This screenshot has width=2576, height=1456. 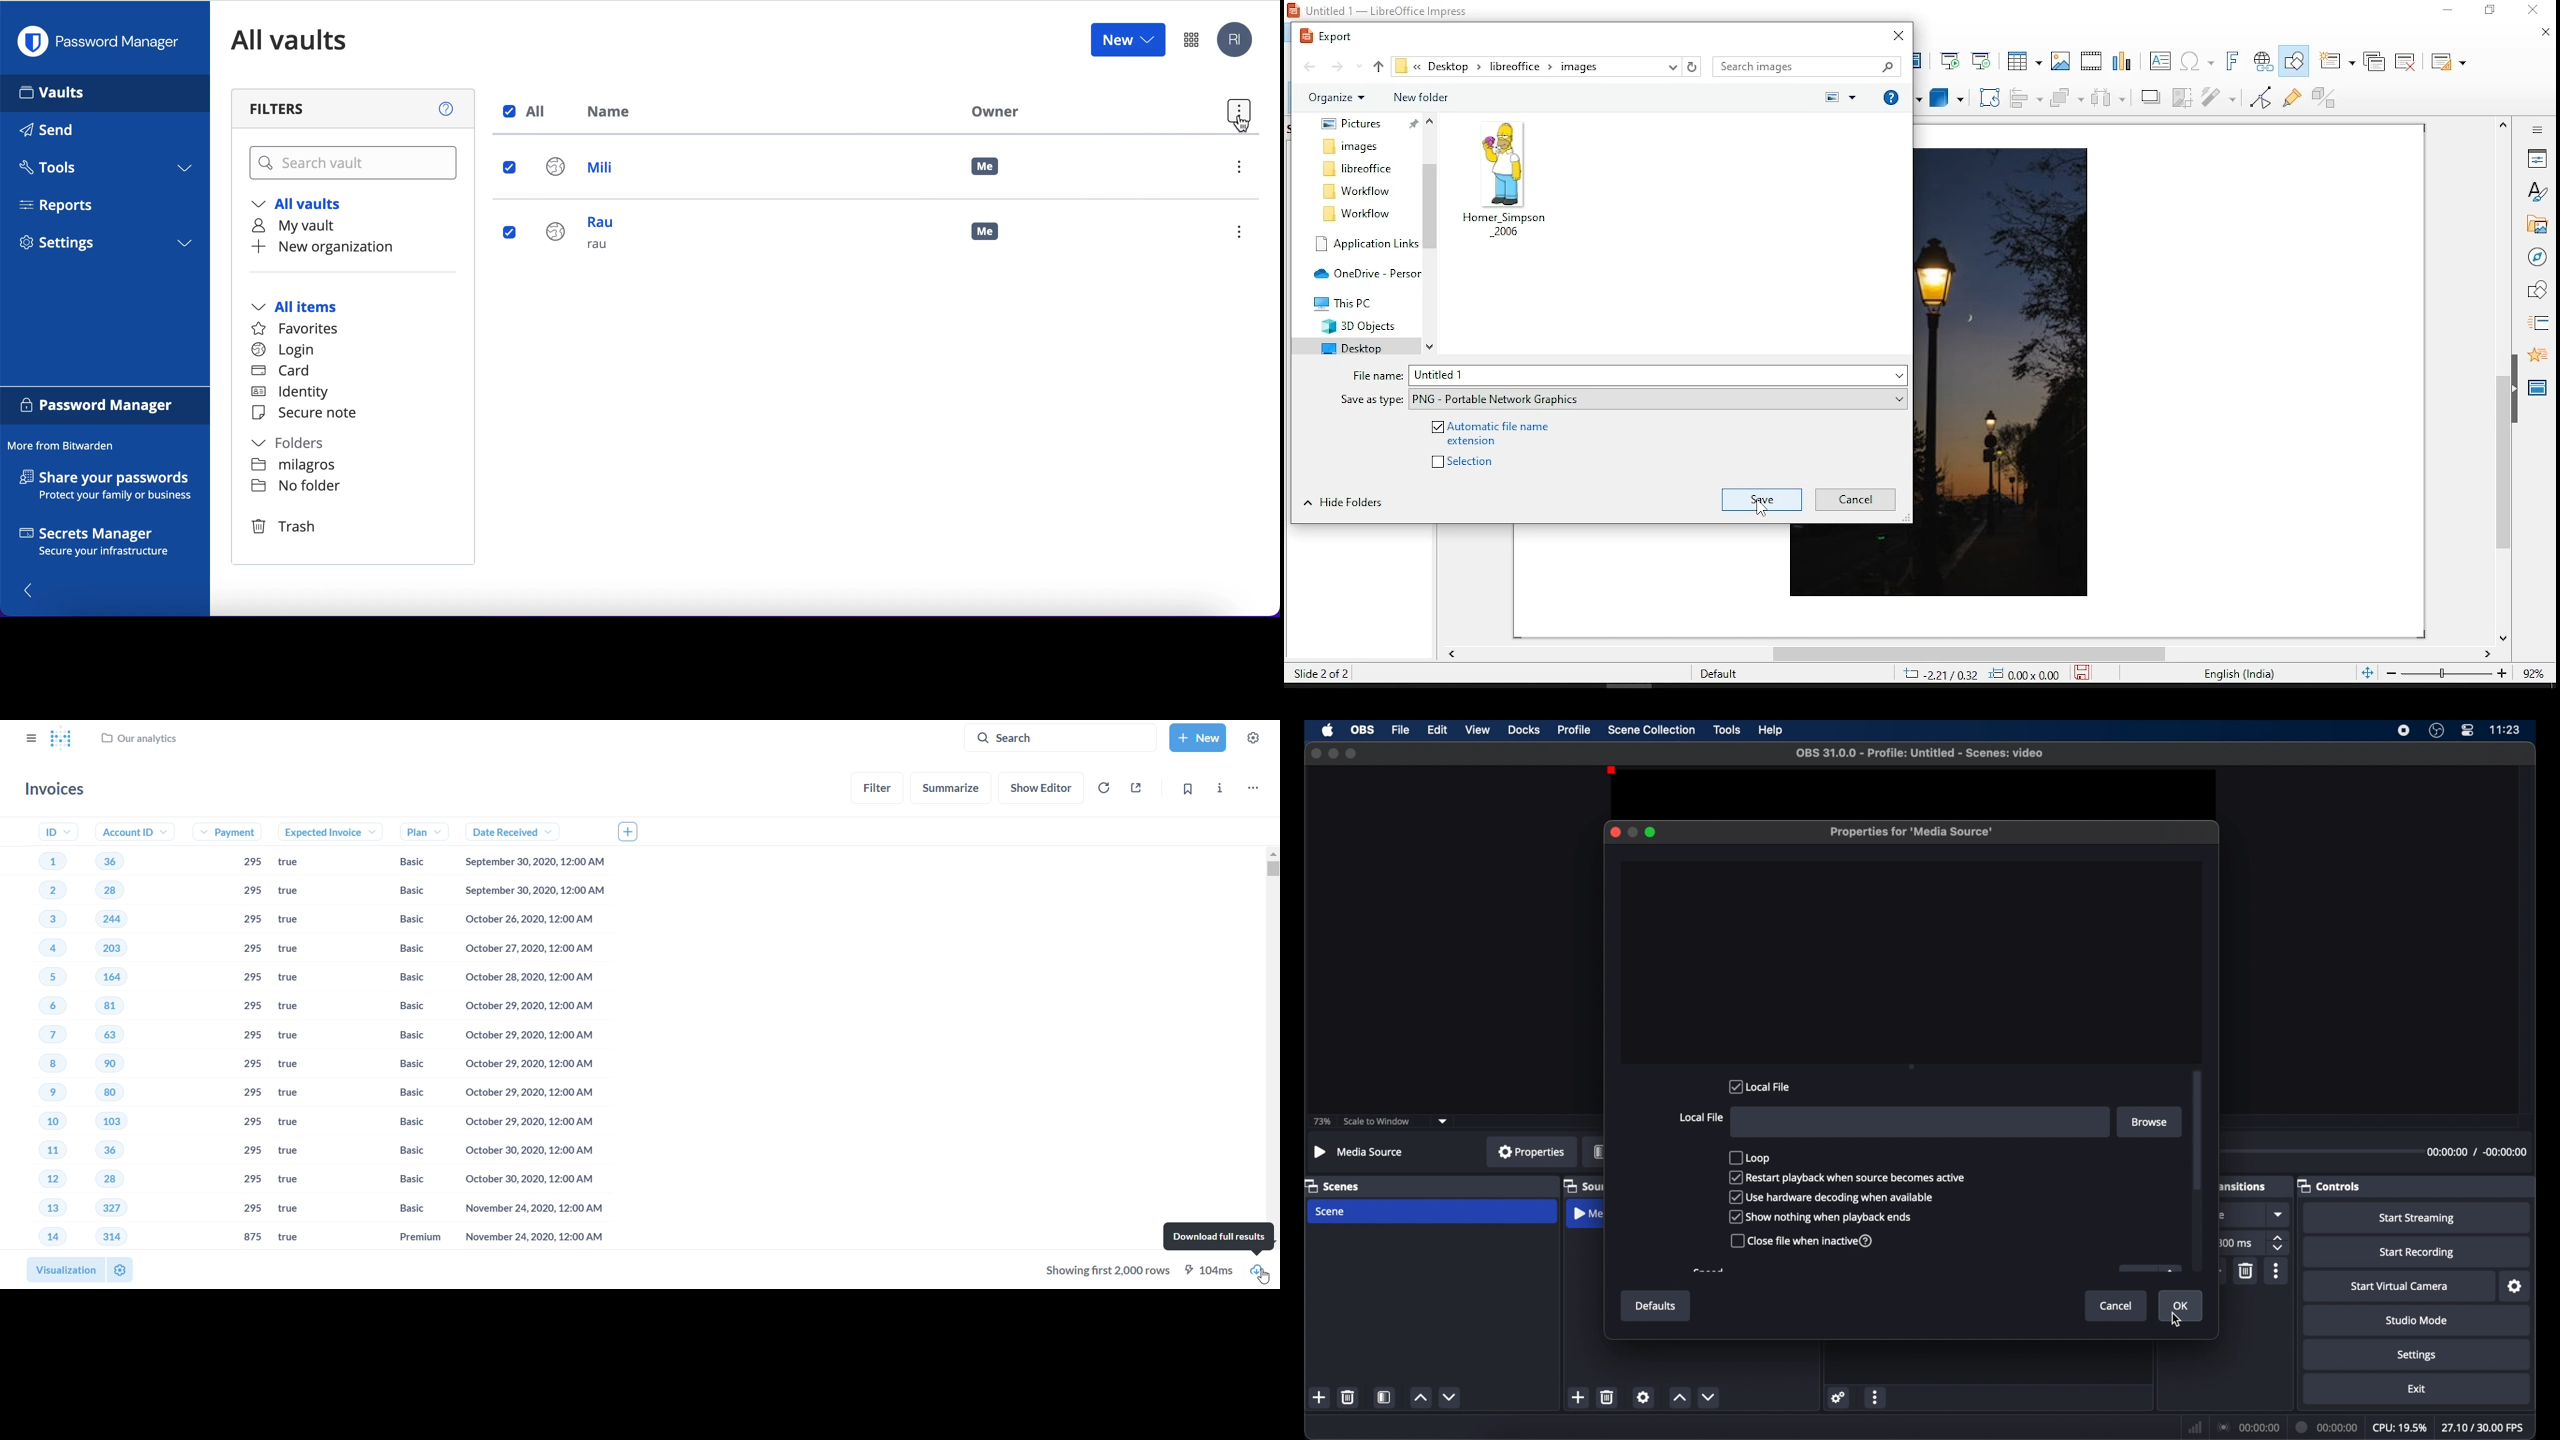 I want to click on decrement, so click(x=1449, y=1397).